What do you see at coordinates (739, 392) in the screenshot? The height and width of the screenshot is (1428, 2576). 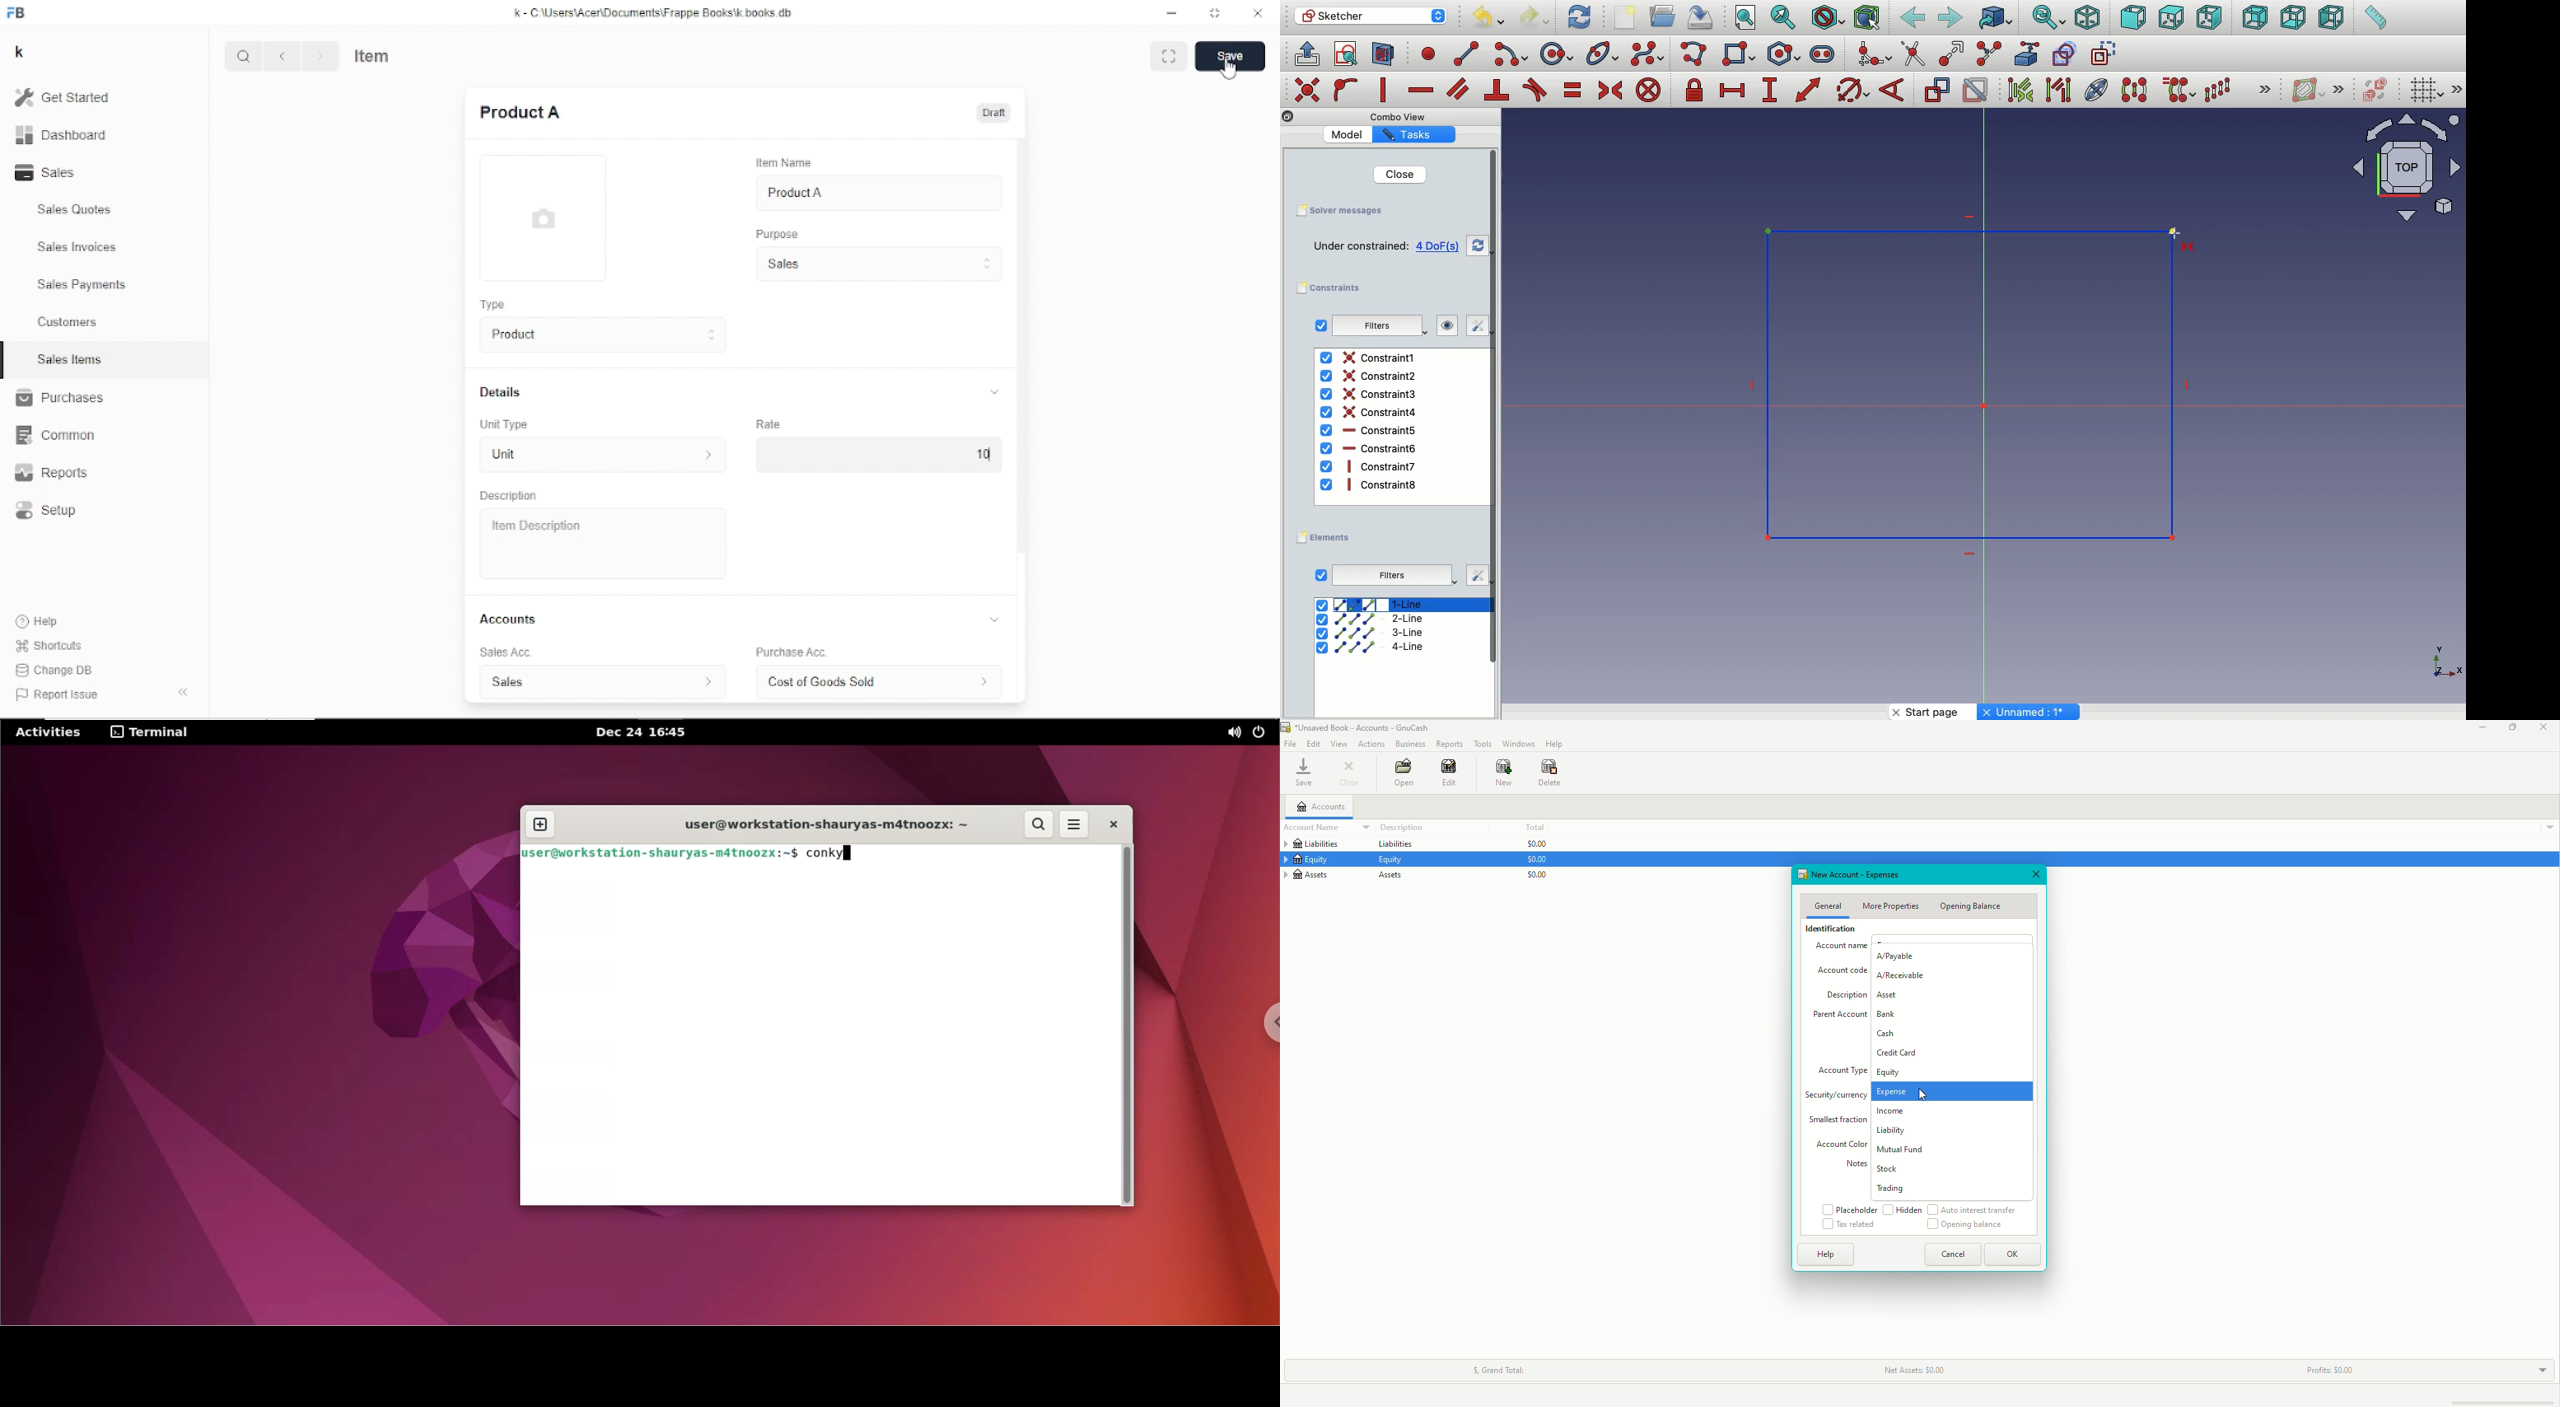 I see `Details` at bounding box center [739, 392].